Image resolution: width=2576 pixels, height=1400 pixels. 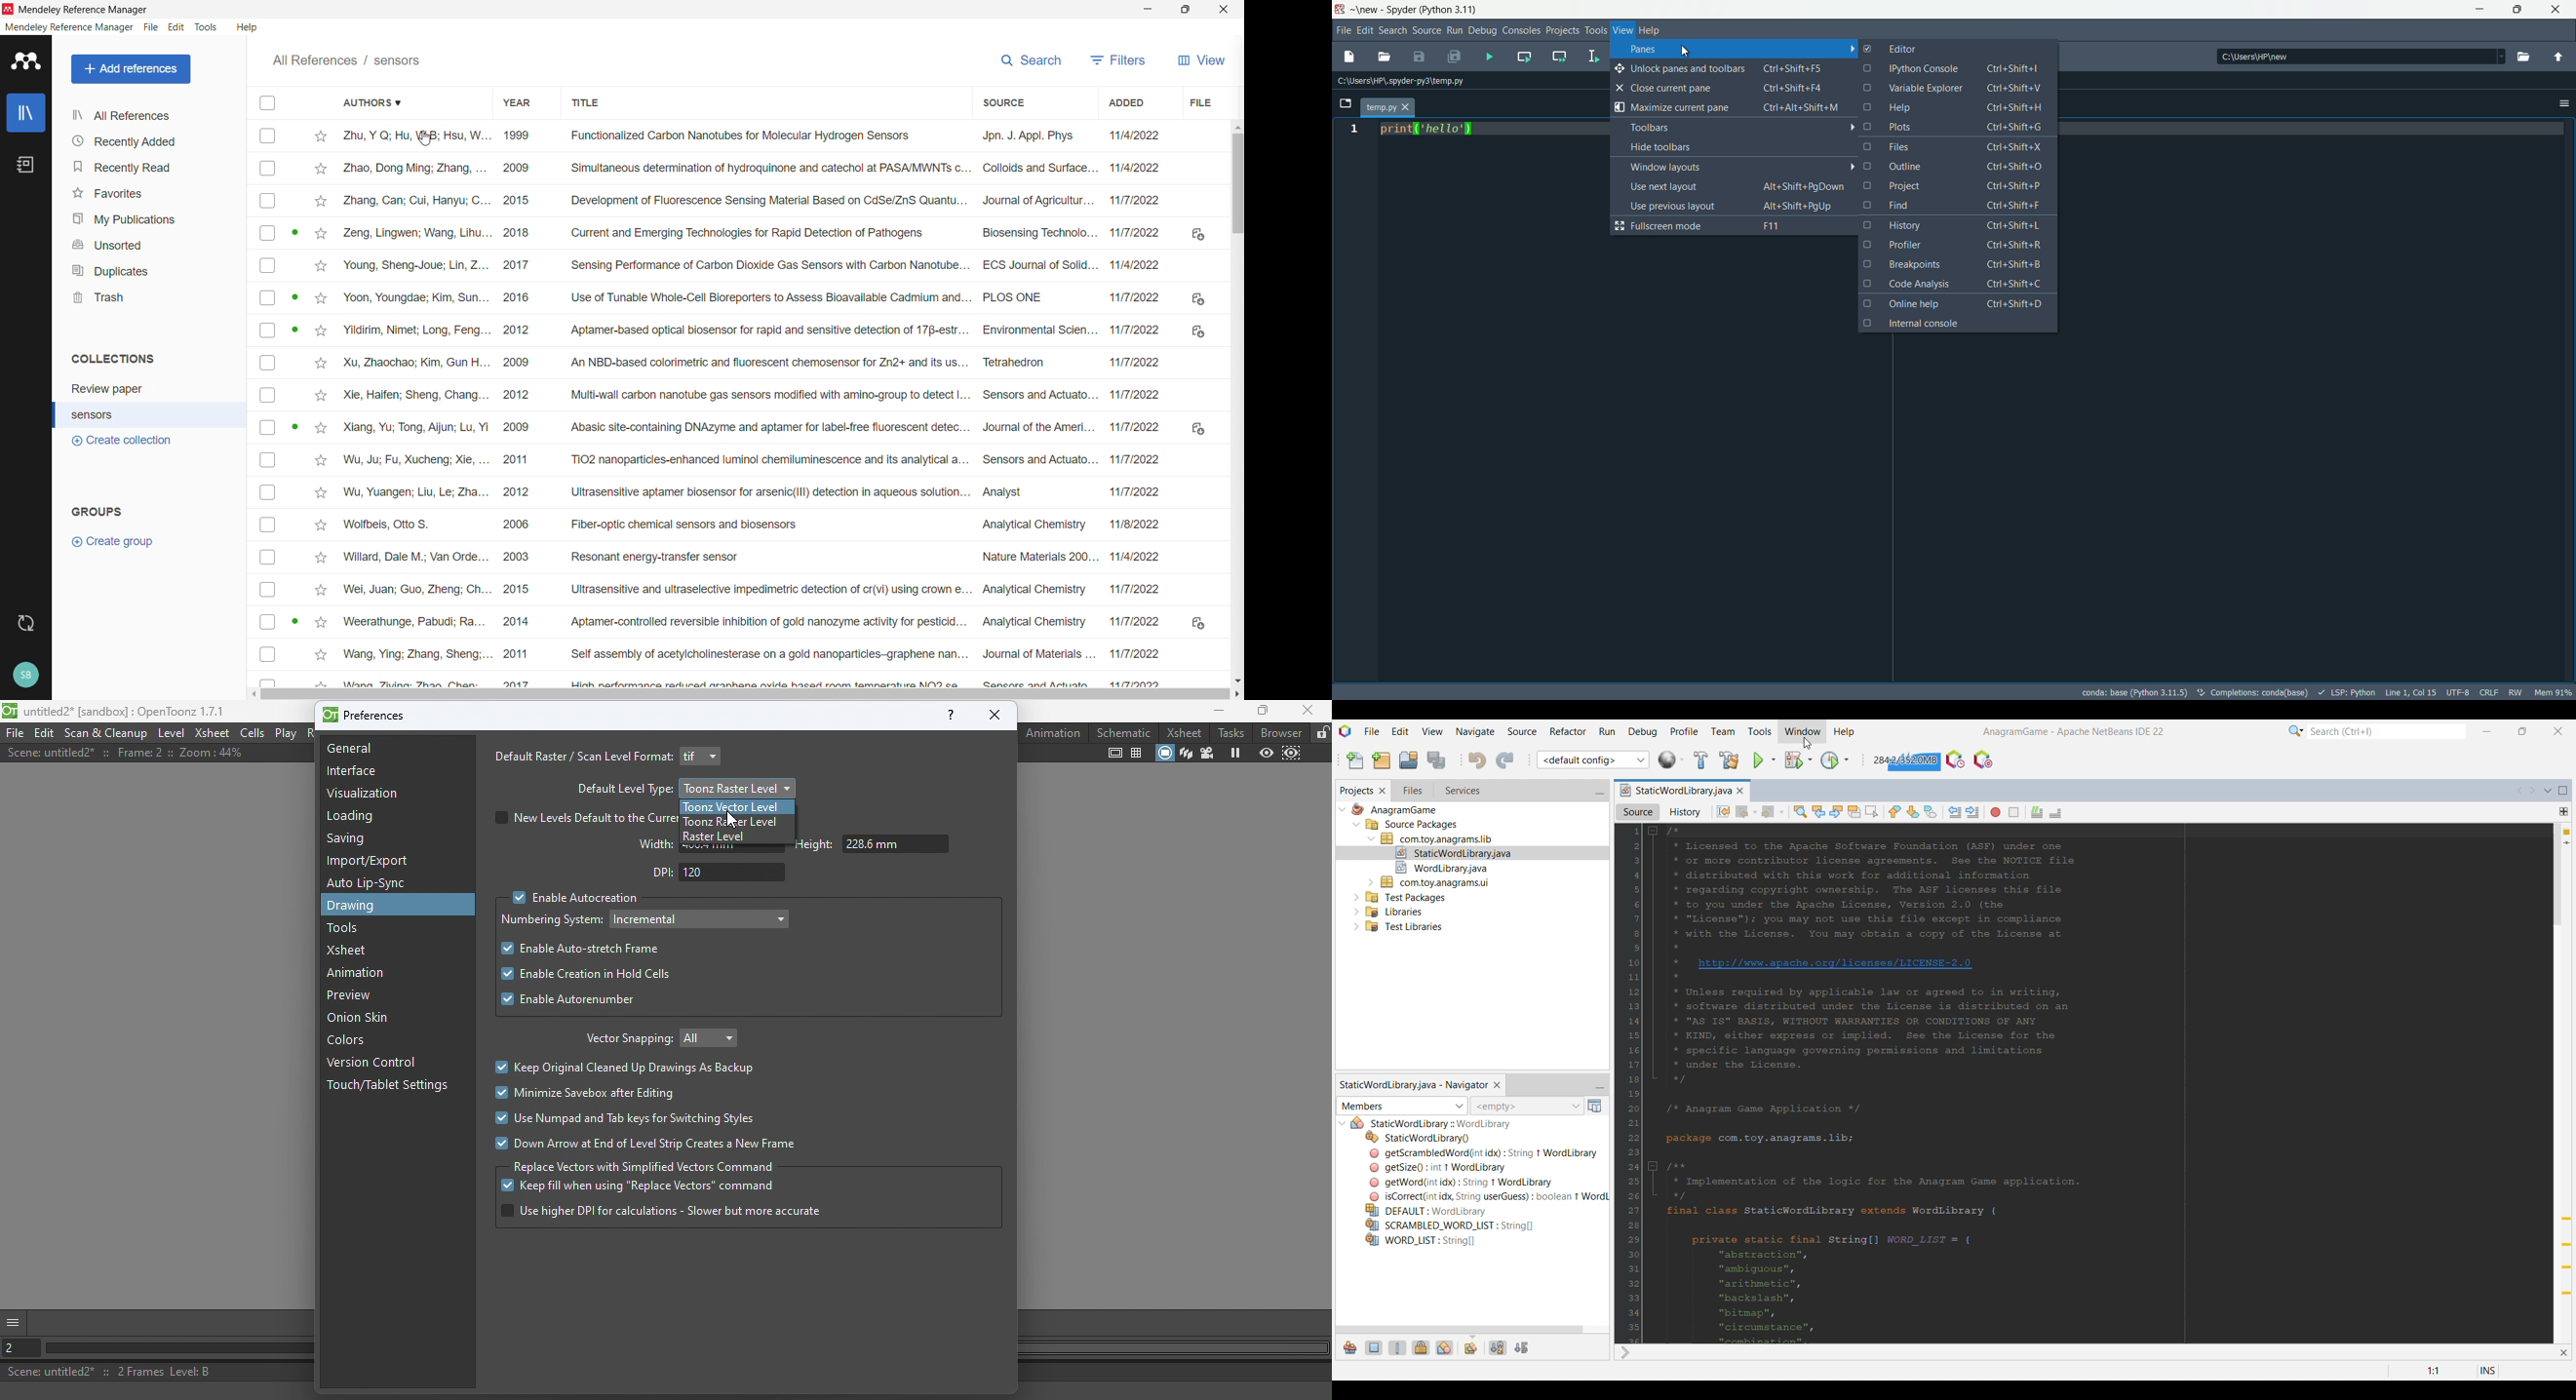 What do you see at coordinates (253, 733) in the screenshot?
I see `Cells` at bounding box center [253, 733].